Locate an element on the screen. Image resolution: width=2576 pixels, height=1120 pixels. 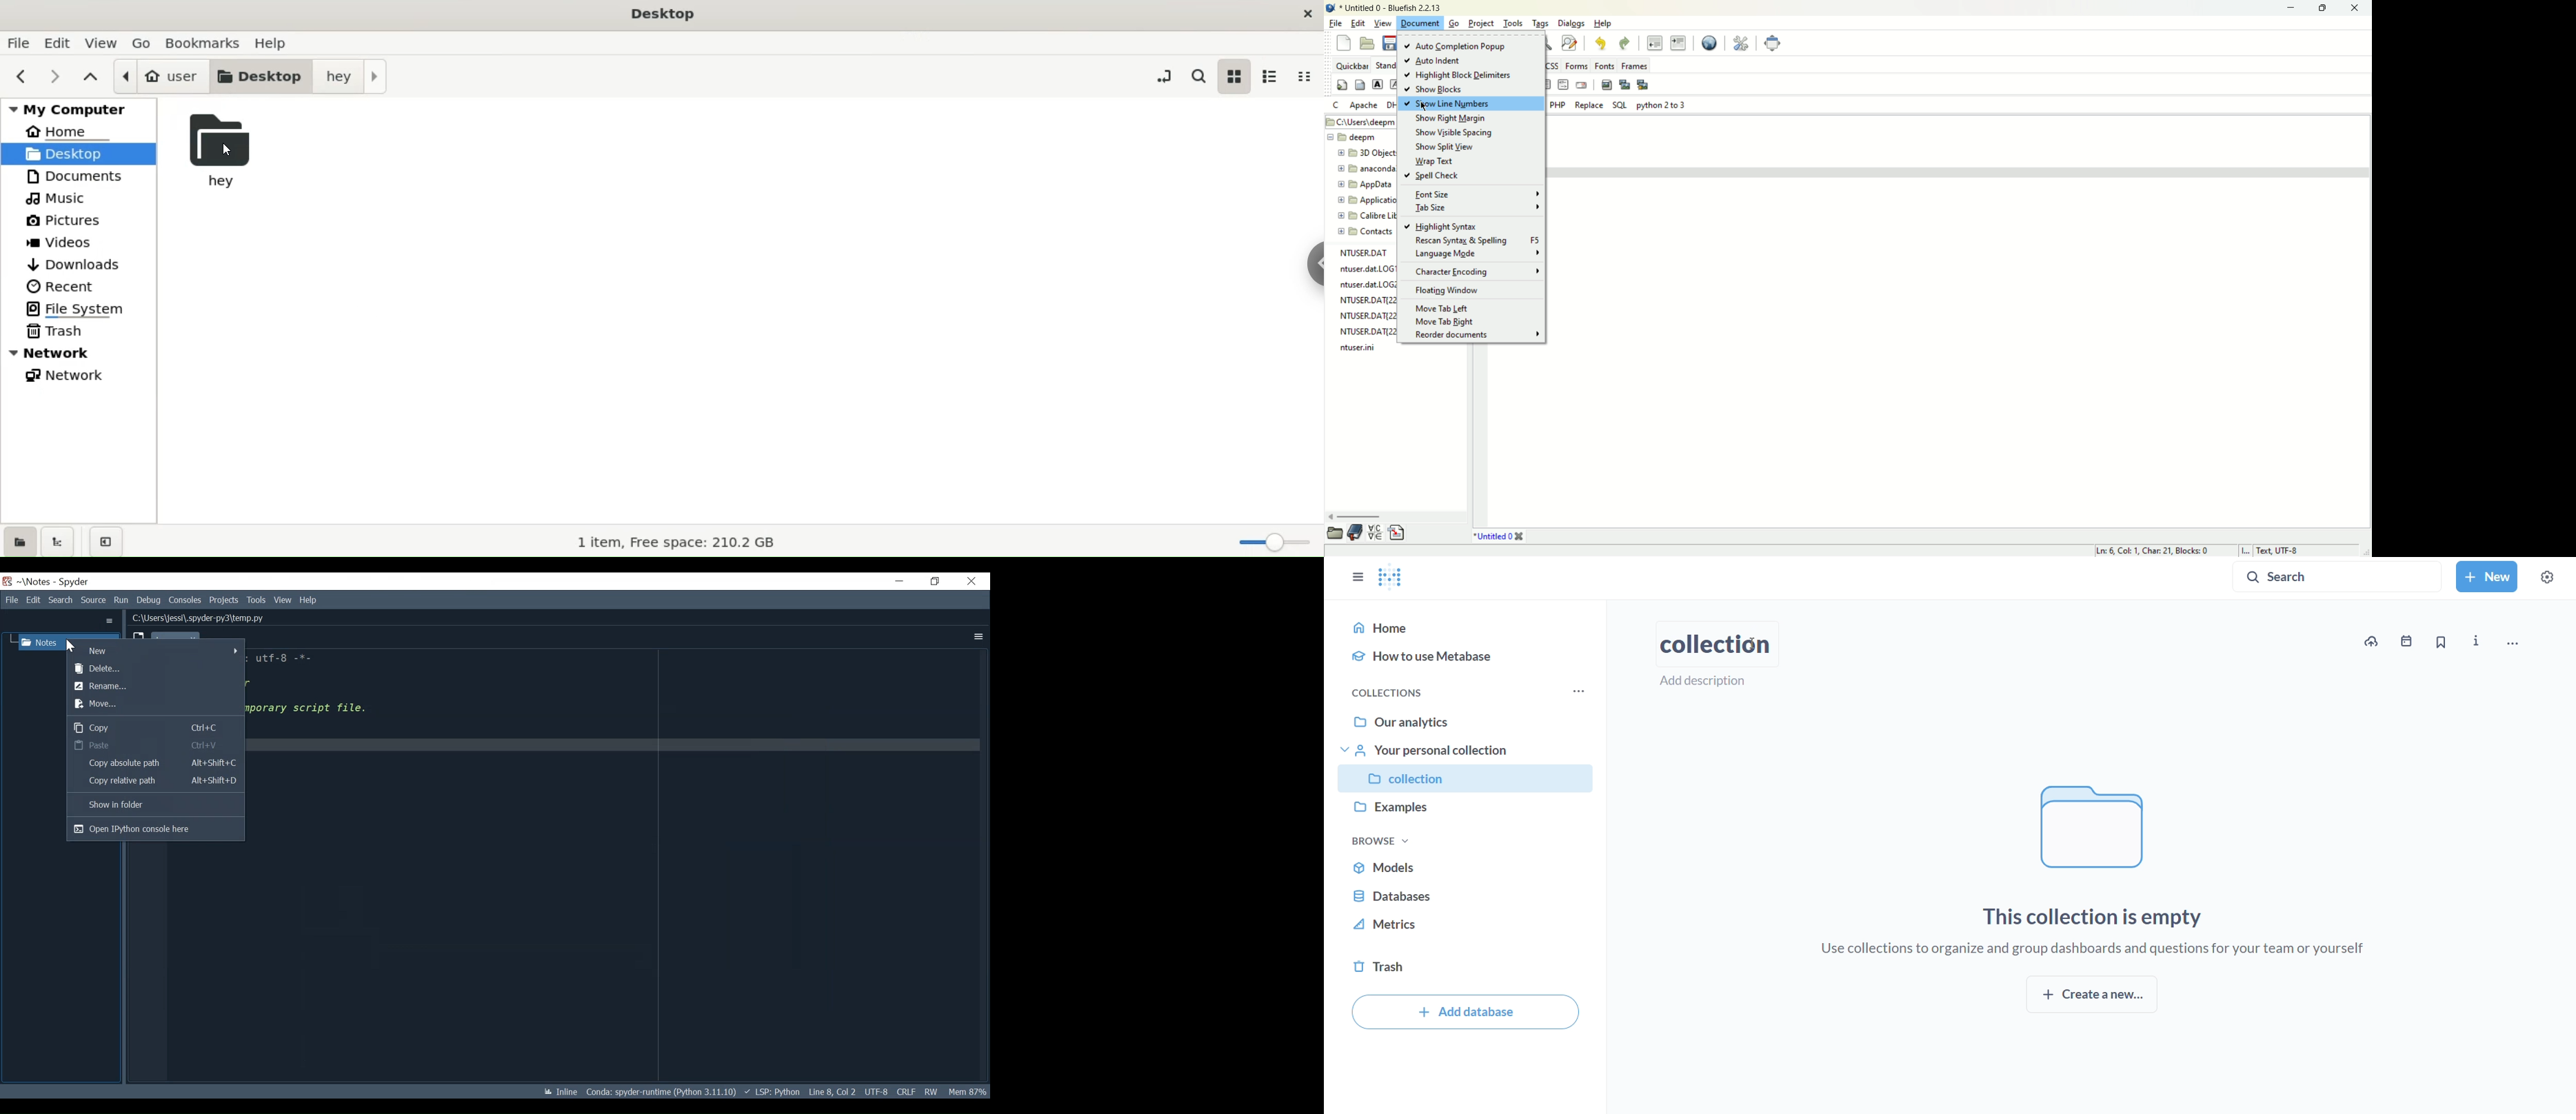
NTUSER.DAT{22 is located at coordinates (1366, 330).